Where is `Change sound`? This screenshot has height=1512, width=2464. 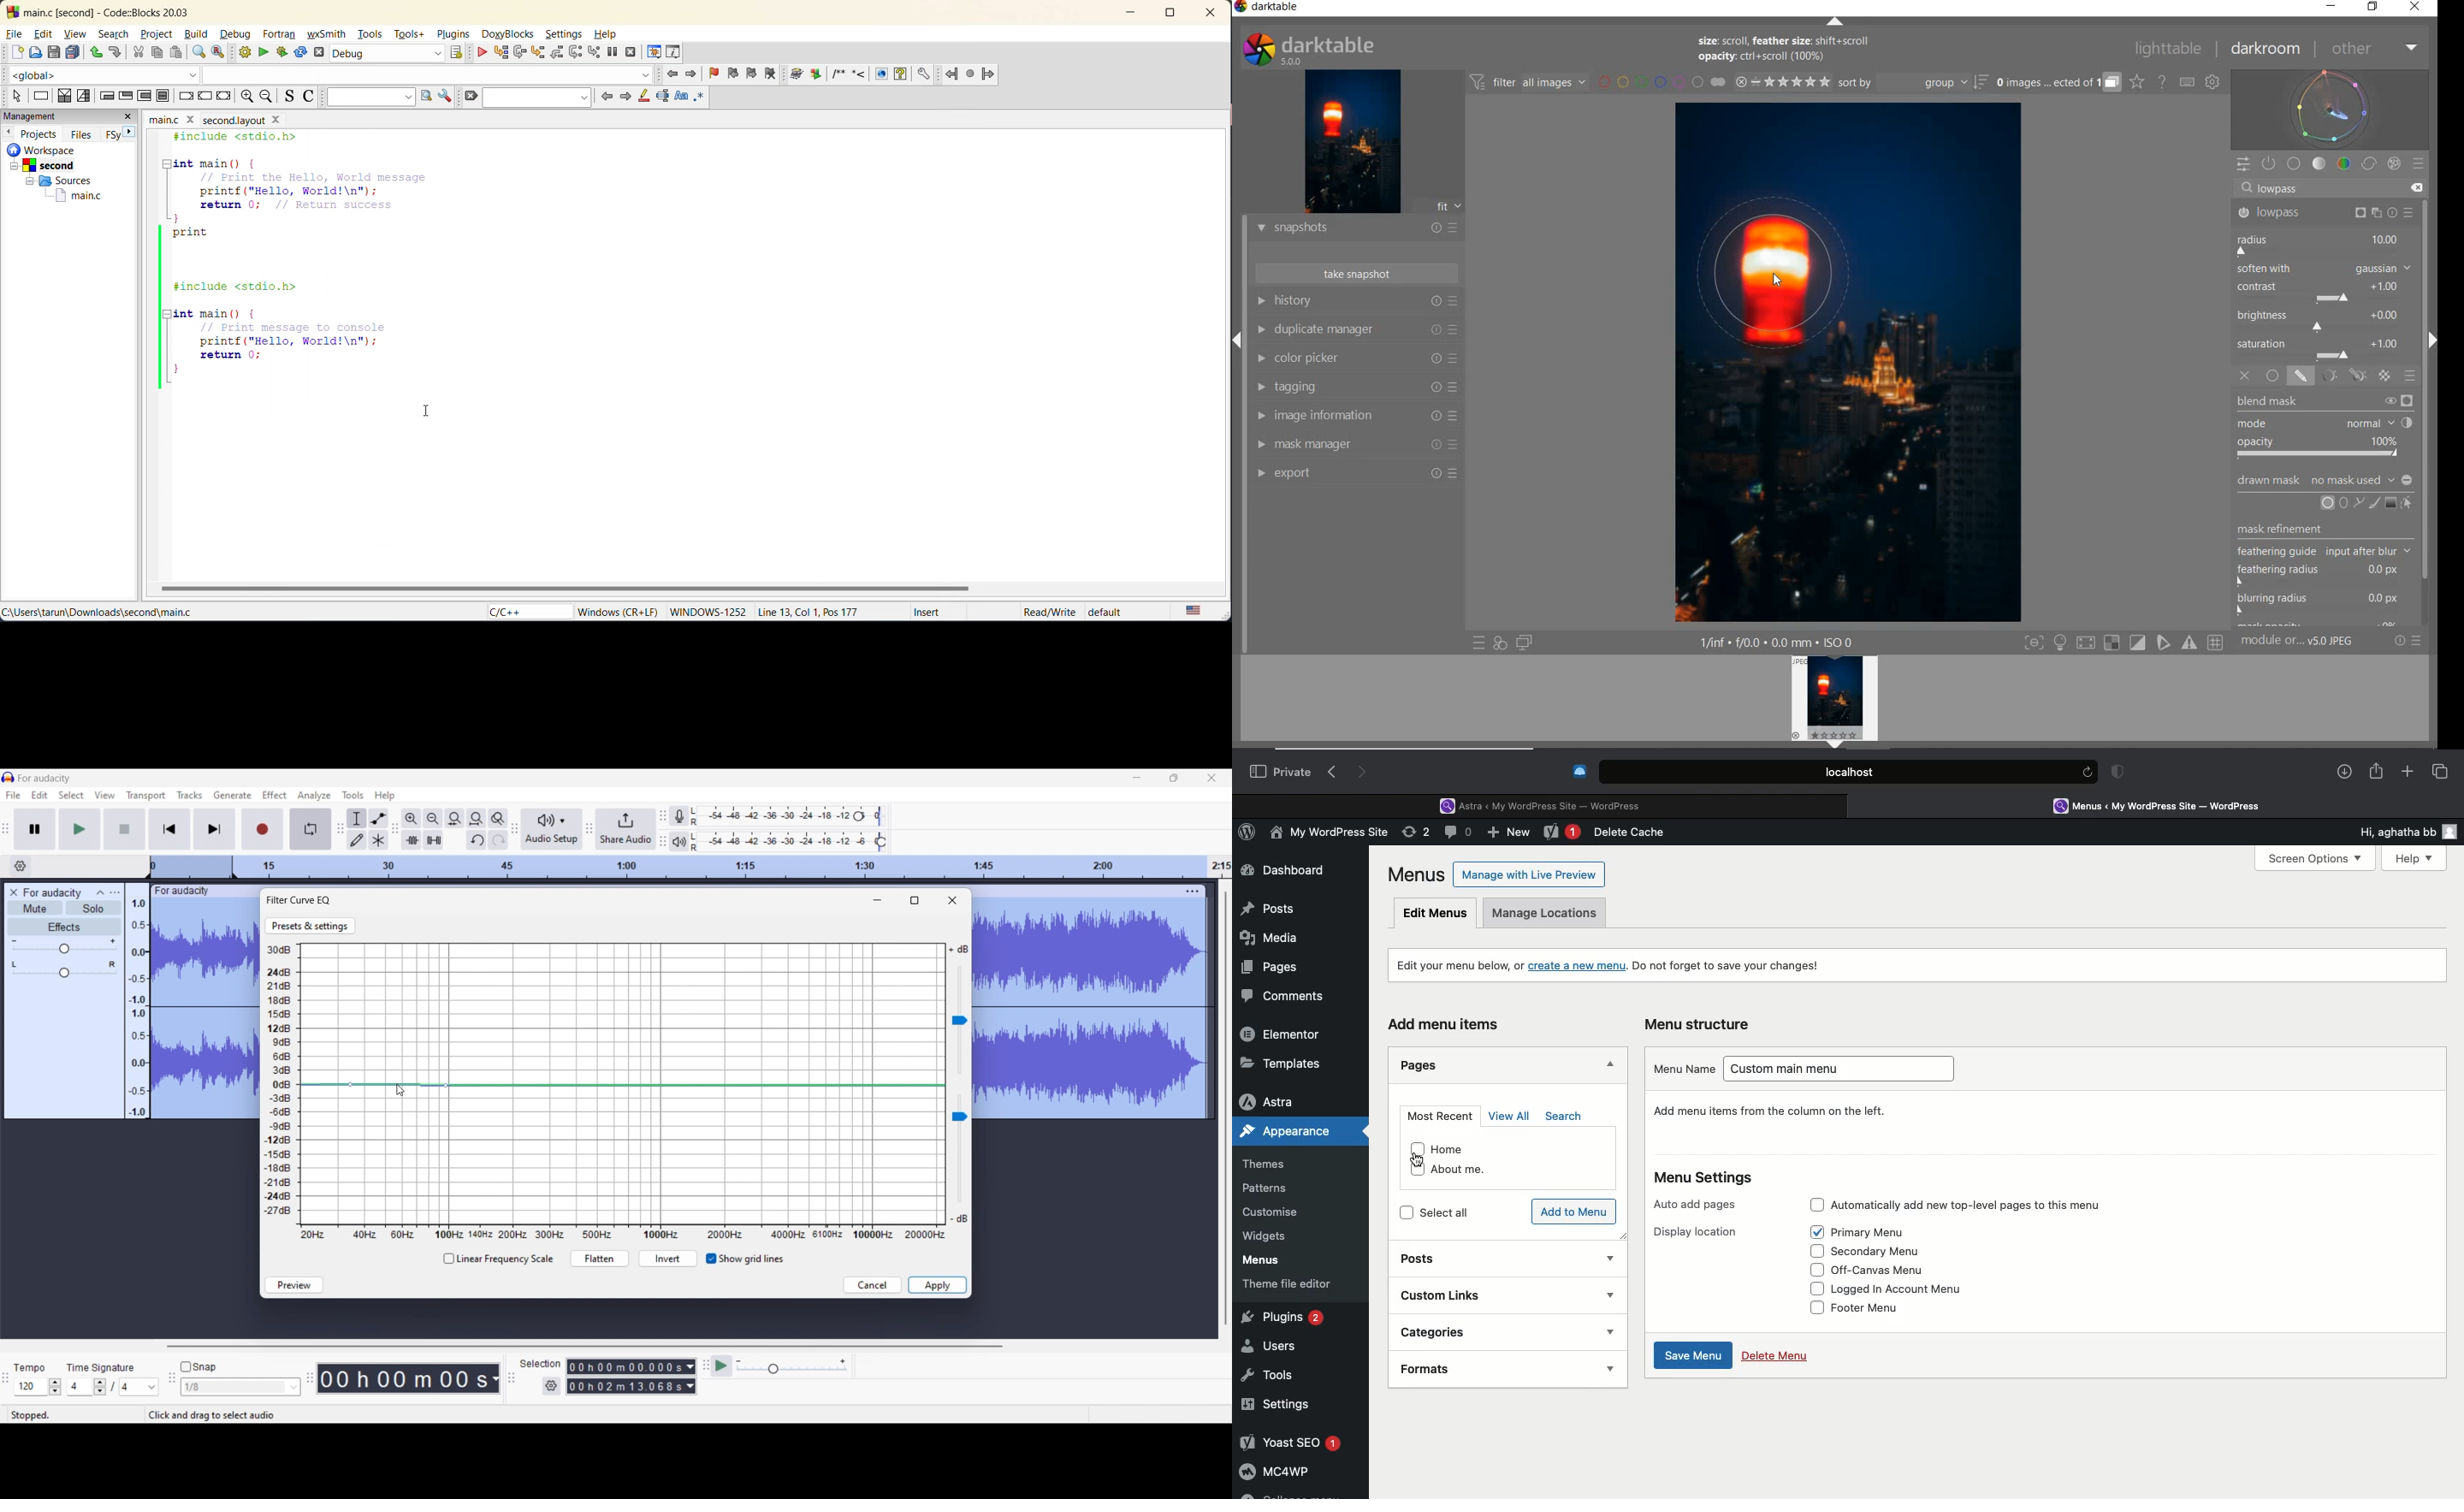 Change sound is located at coordinates (959, 1020).